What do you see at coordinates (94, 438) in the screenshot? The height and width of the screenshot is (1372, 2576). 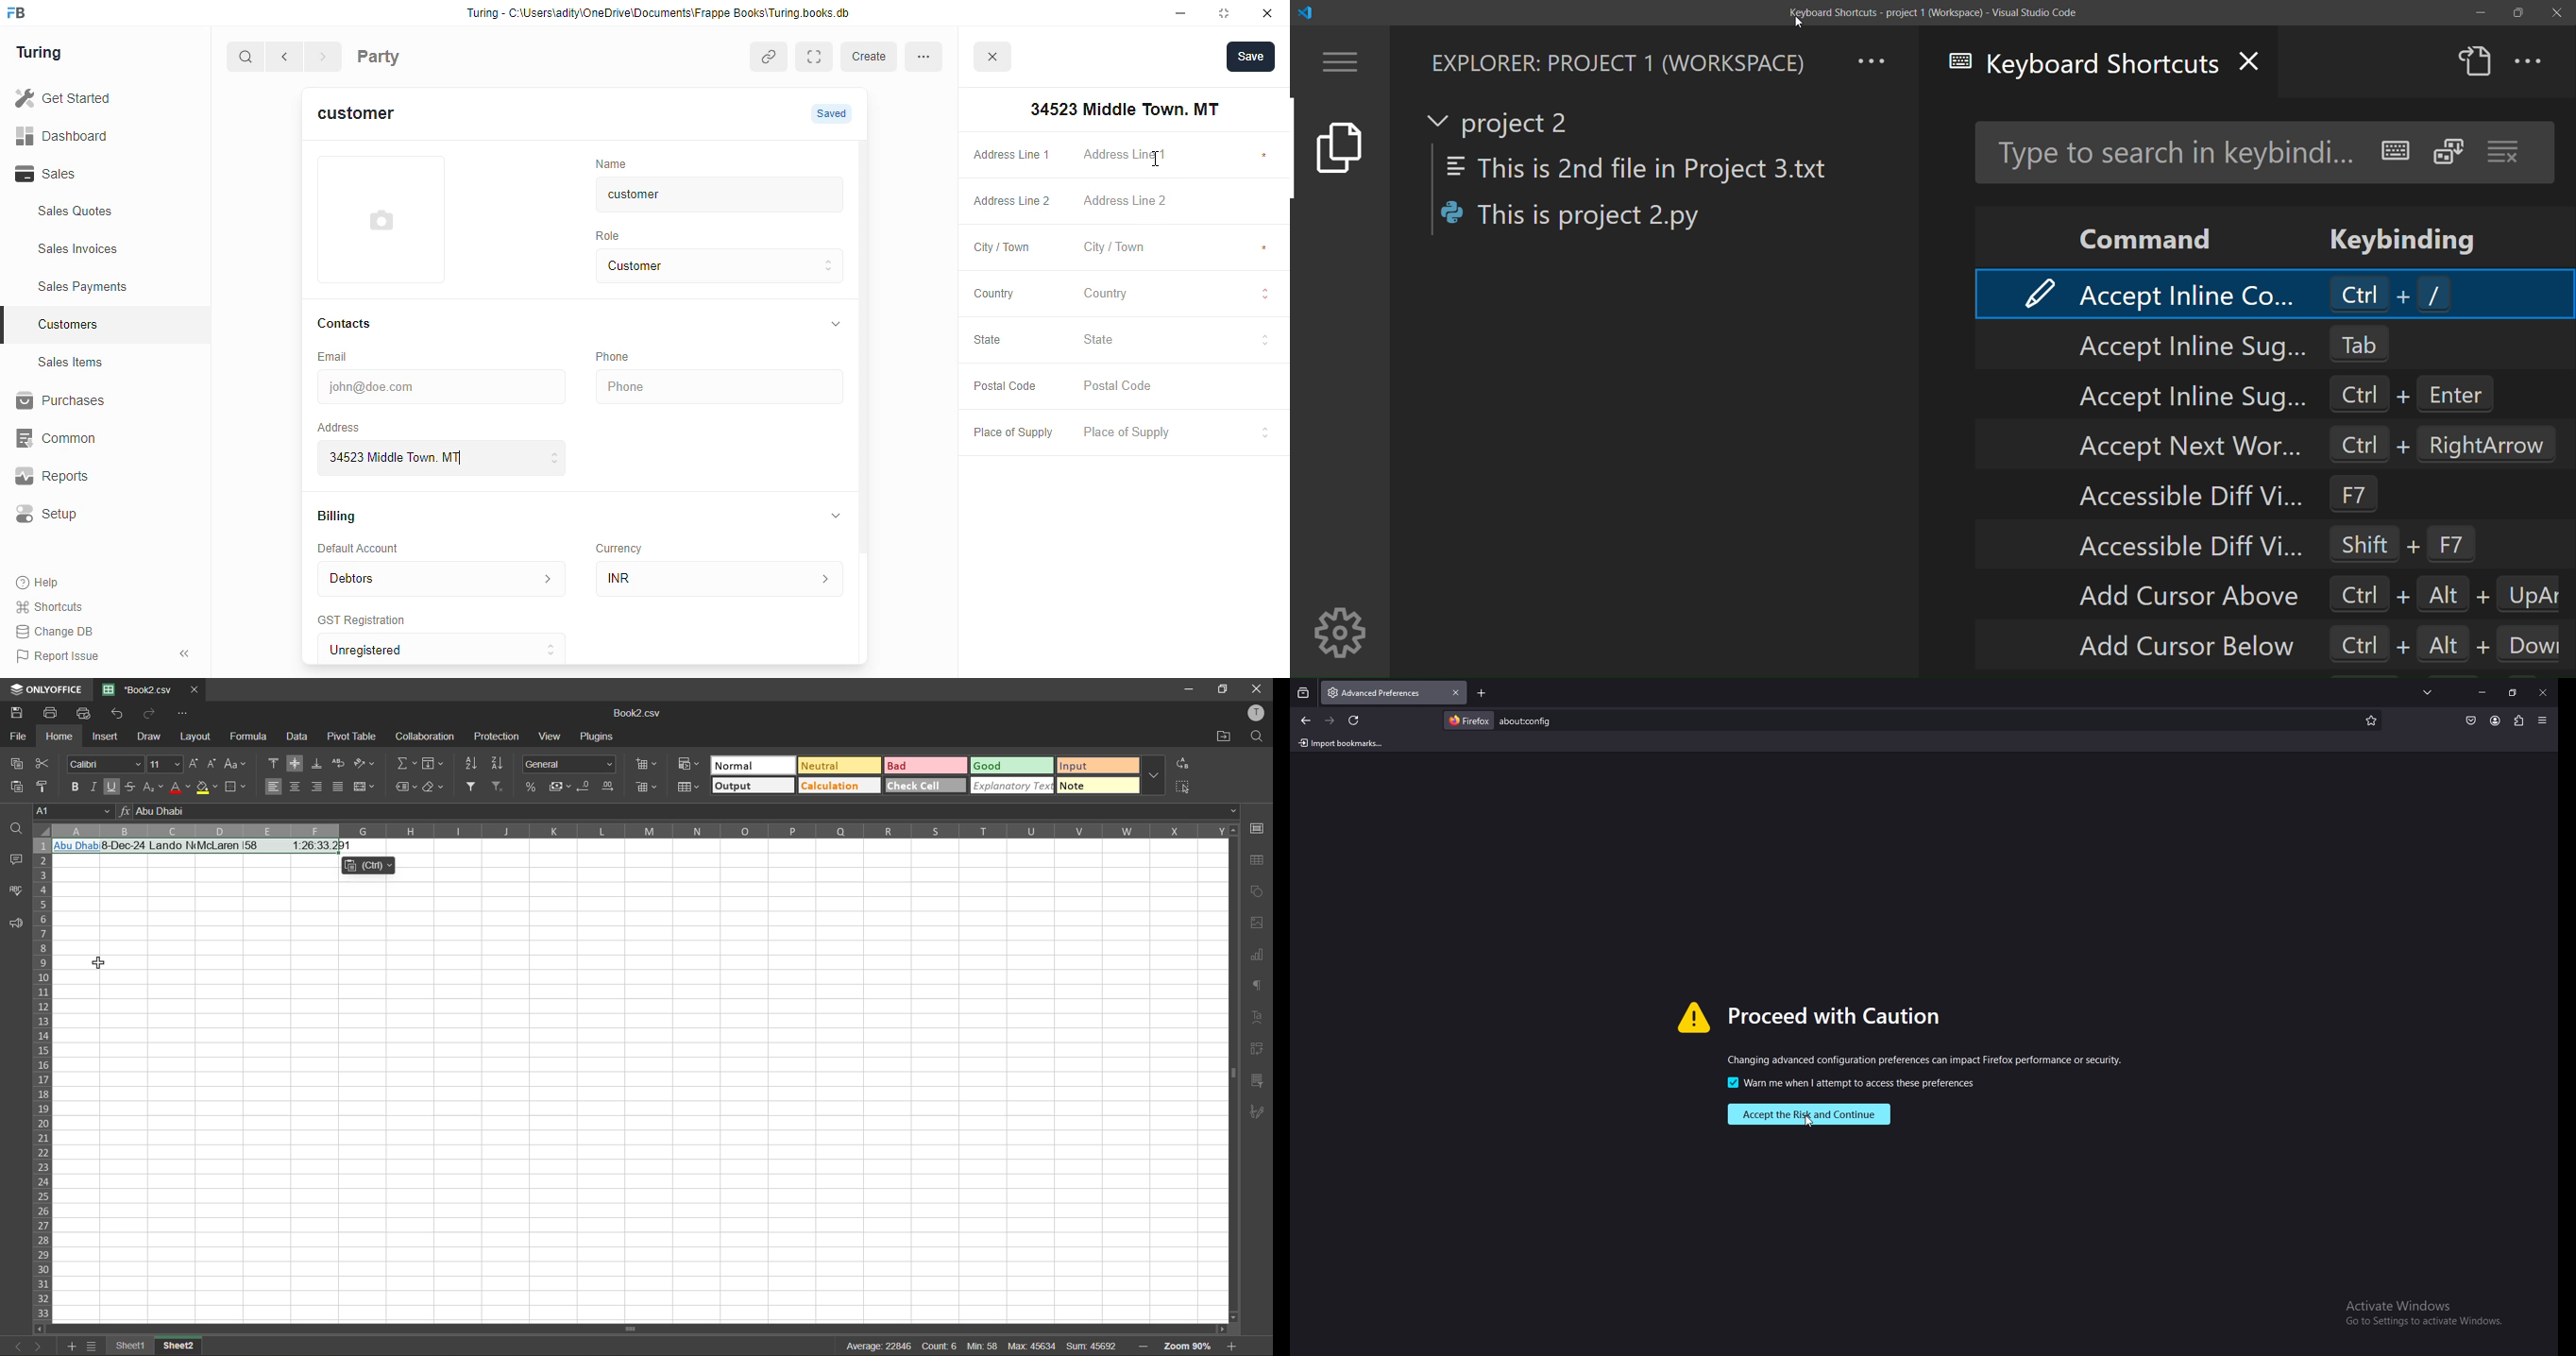 I see `‘Common` at bounding box center [94, 438].